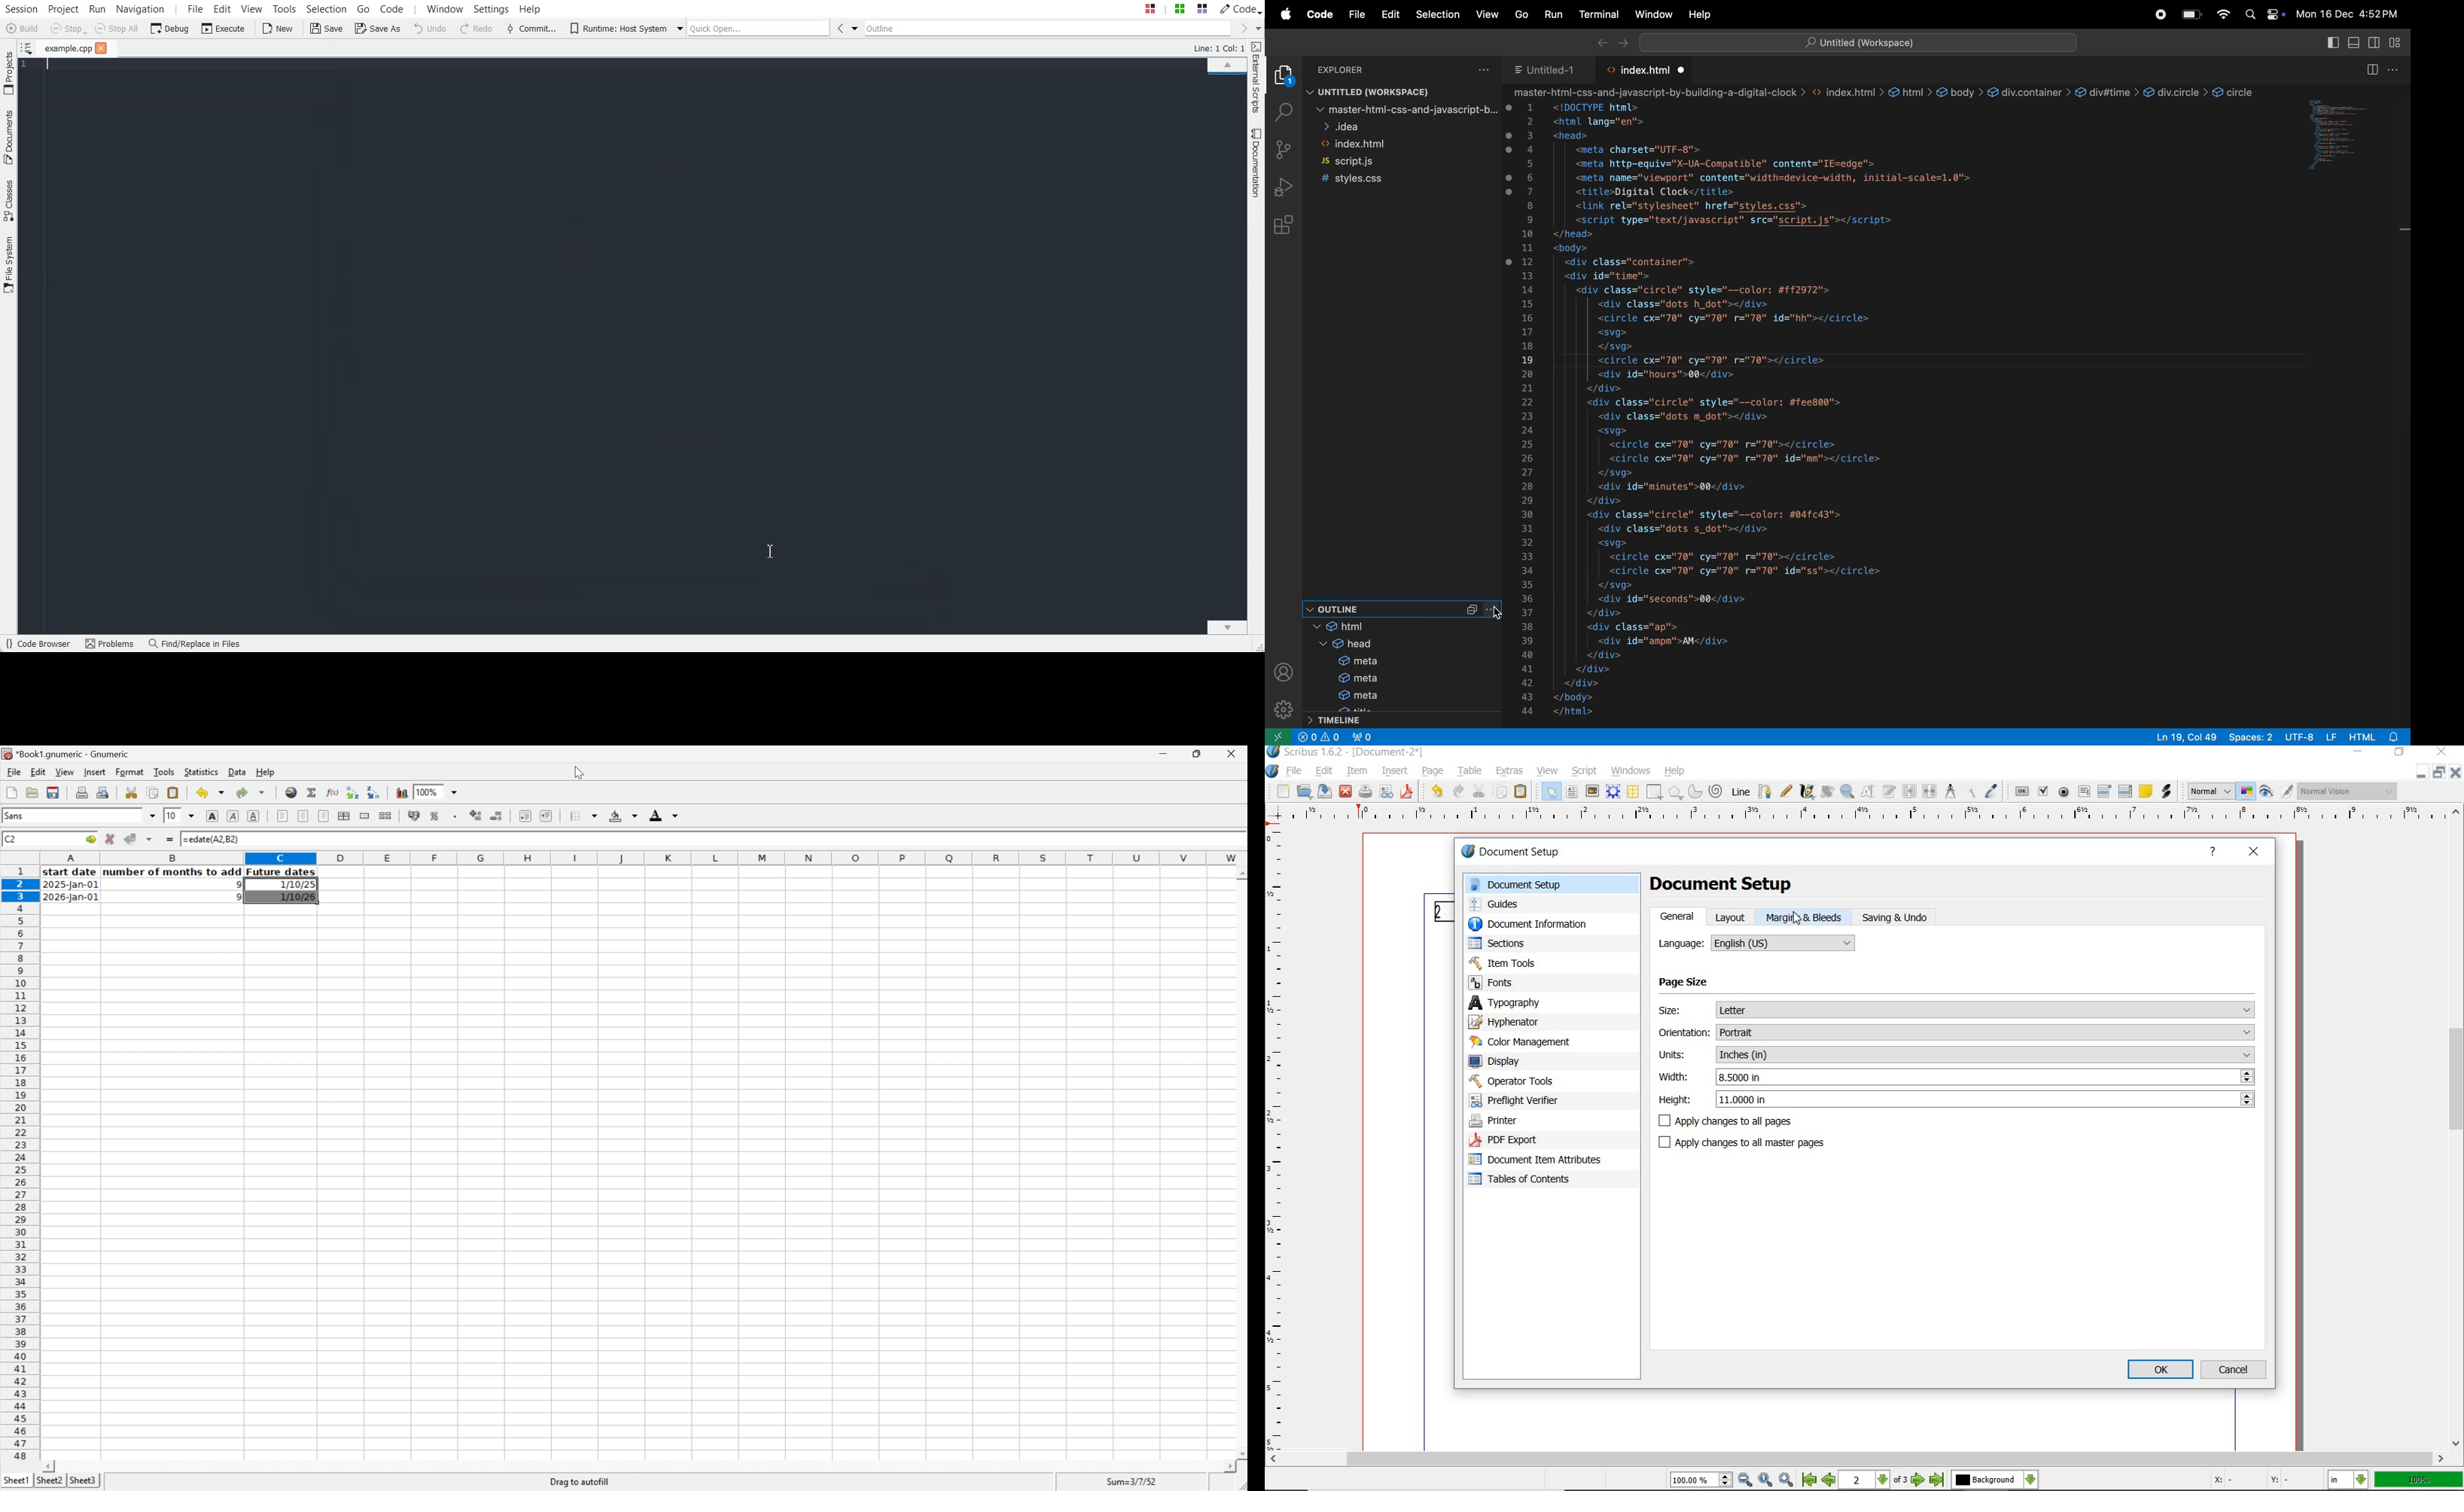 This screenshot has width=2464, height=1512. Describe the element at coordinates (1384, 179) in the screenshot. I see `style css` at that location.